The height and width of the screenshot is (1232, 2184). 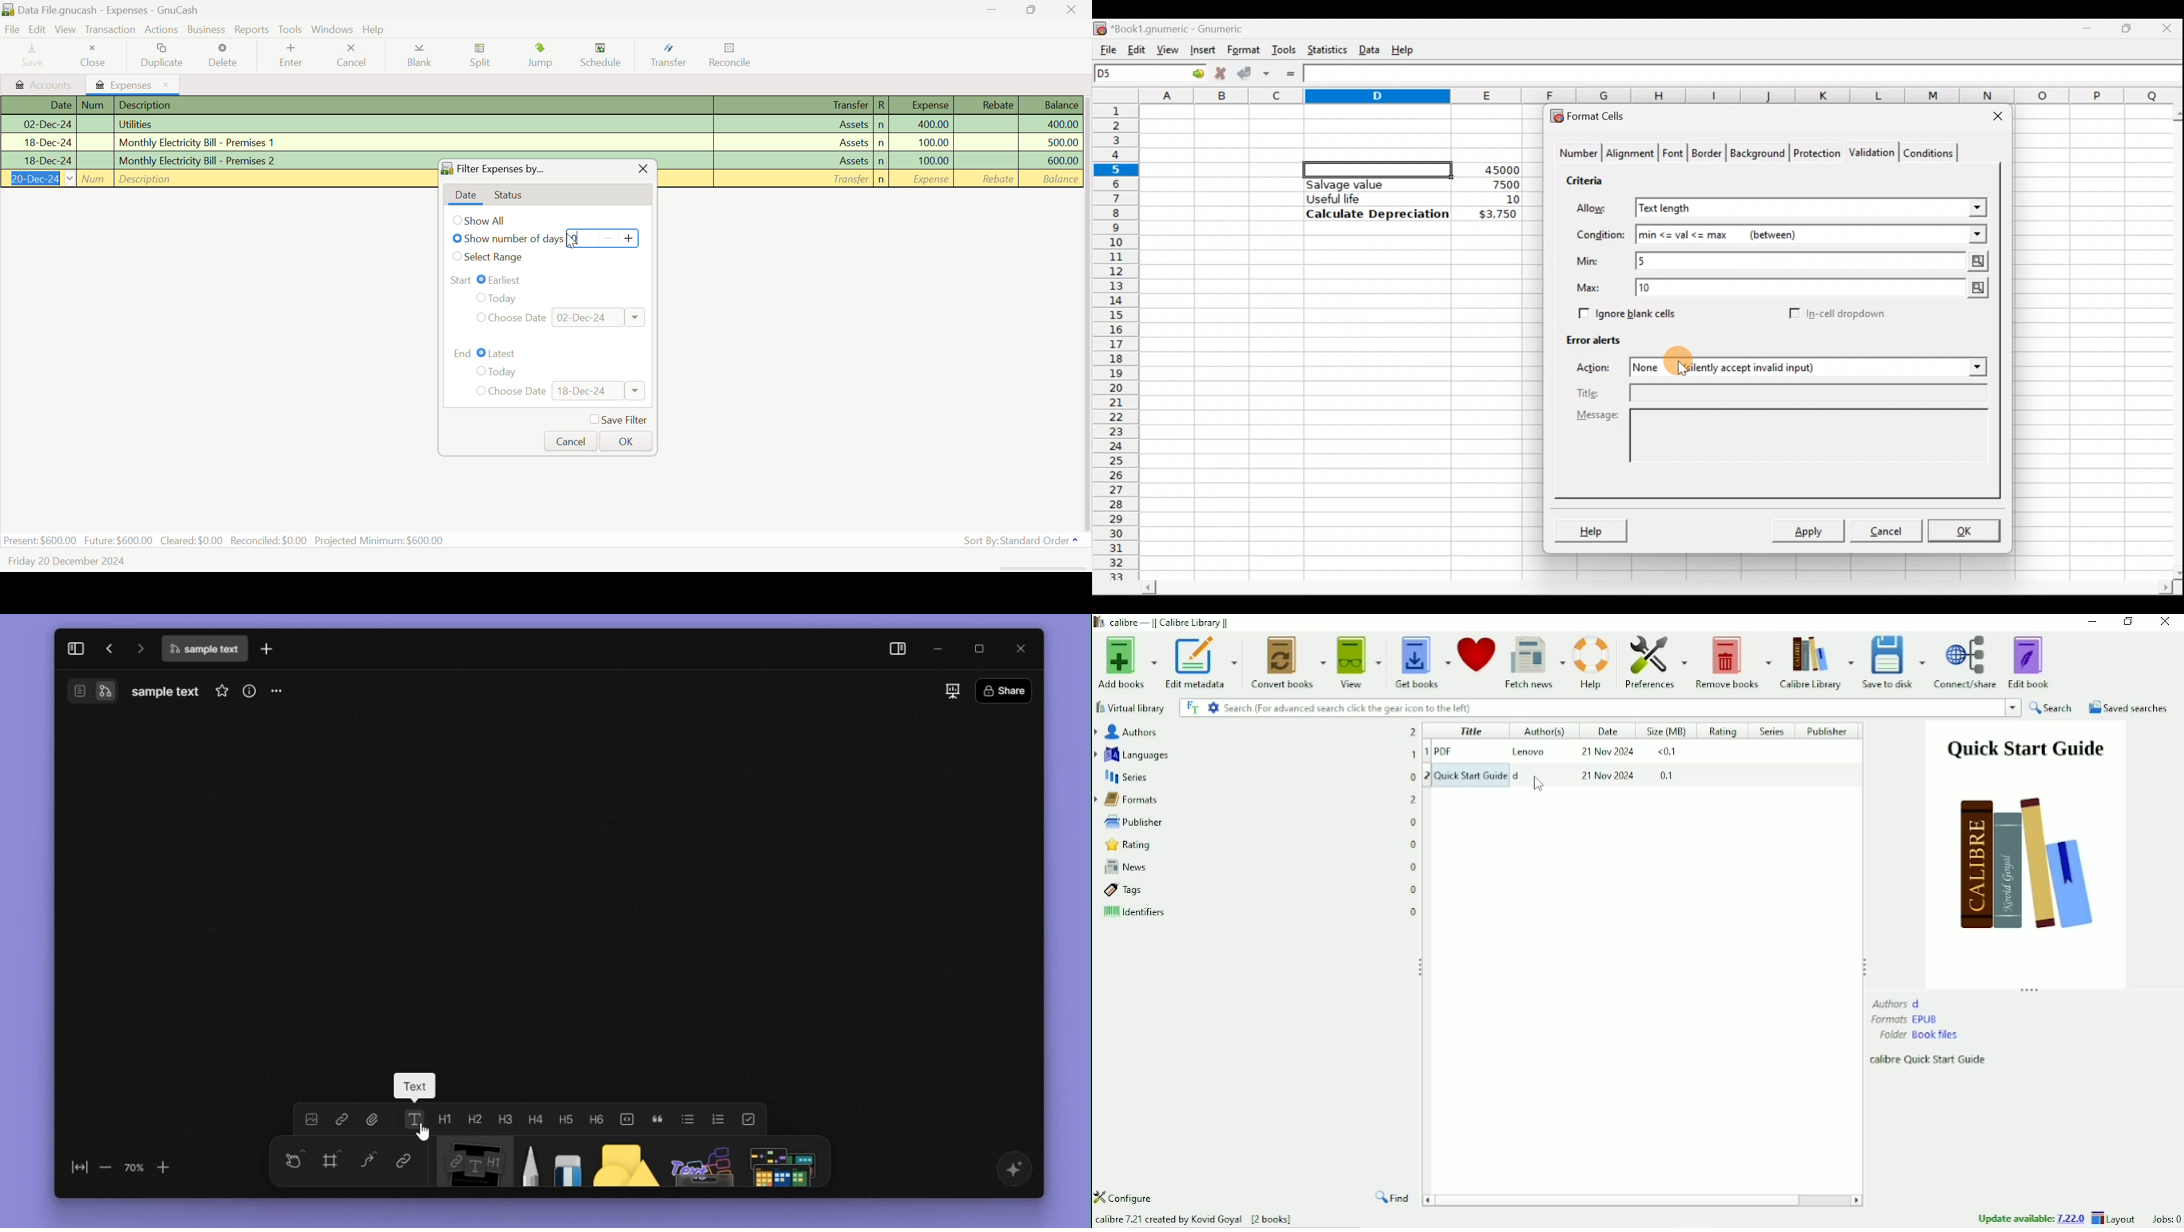 I want to click on Formula bar, so click(x=1746, y=75).